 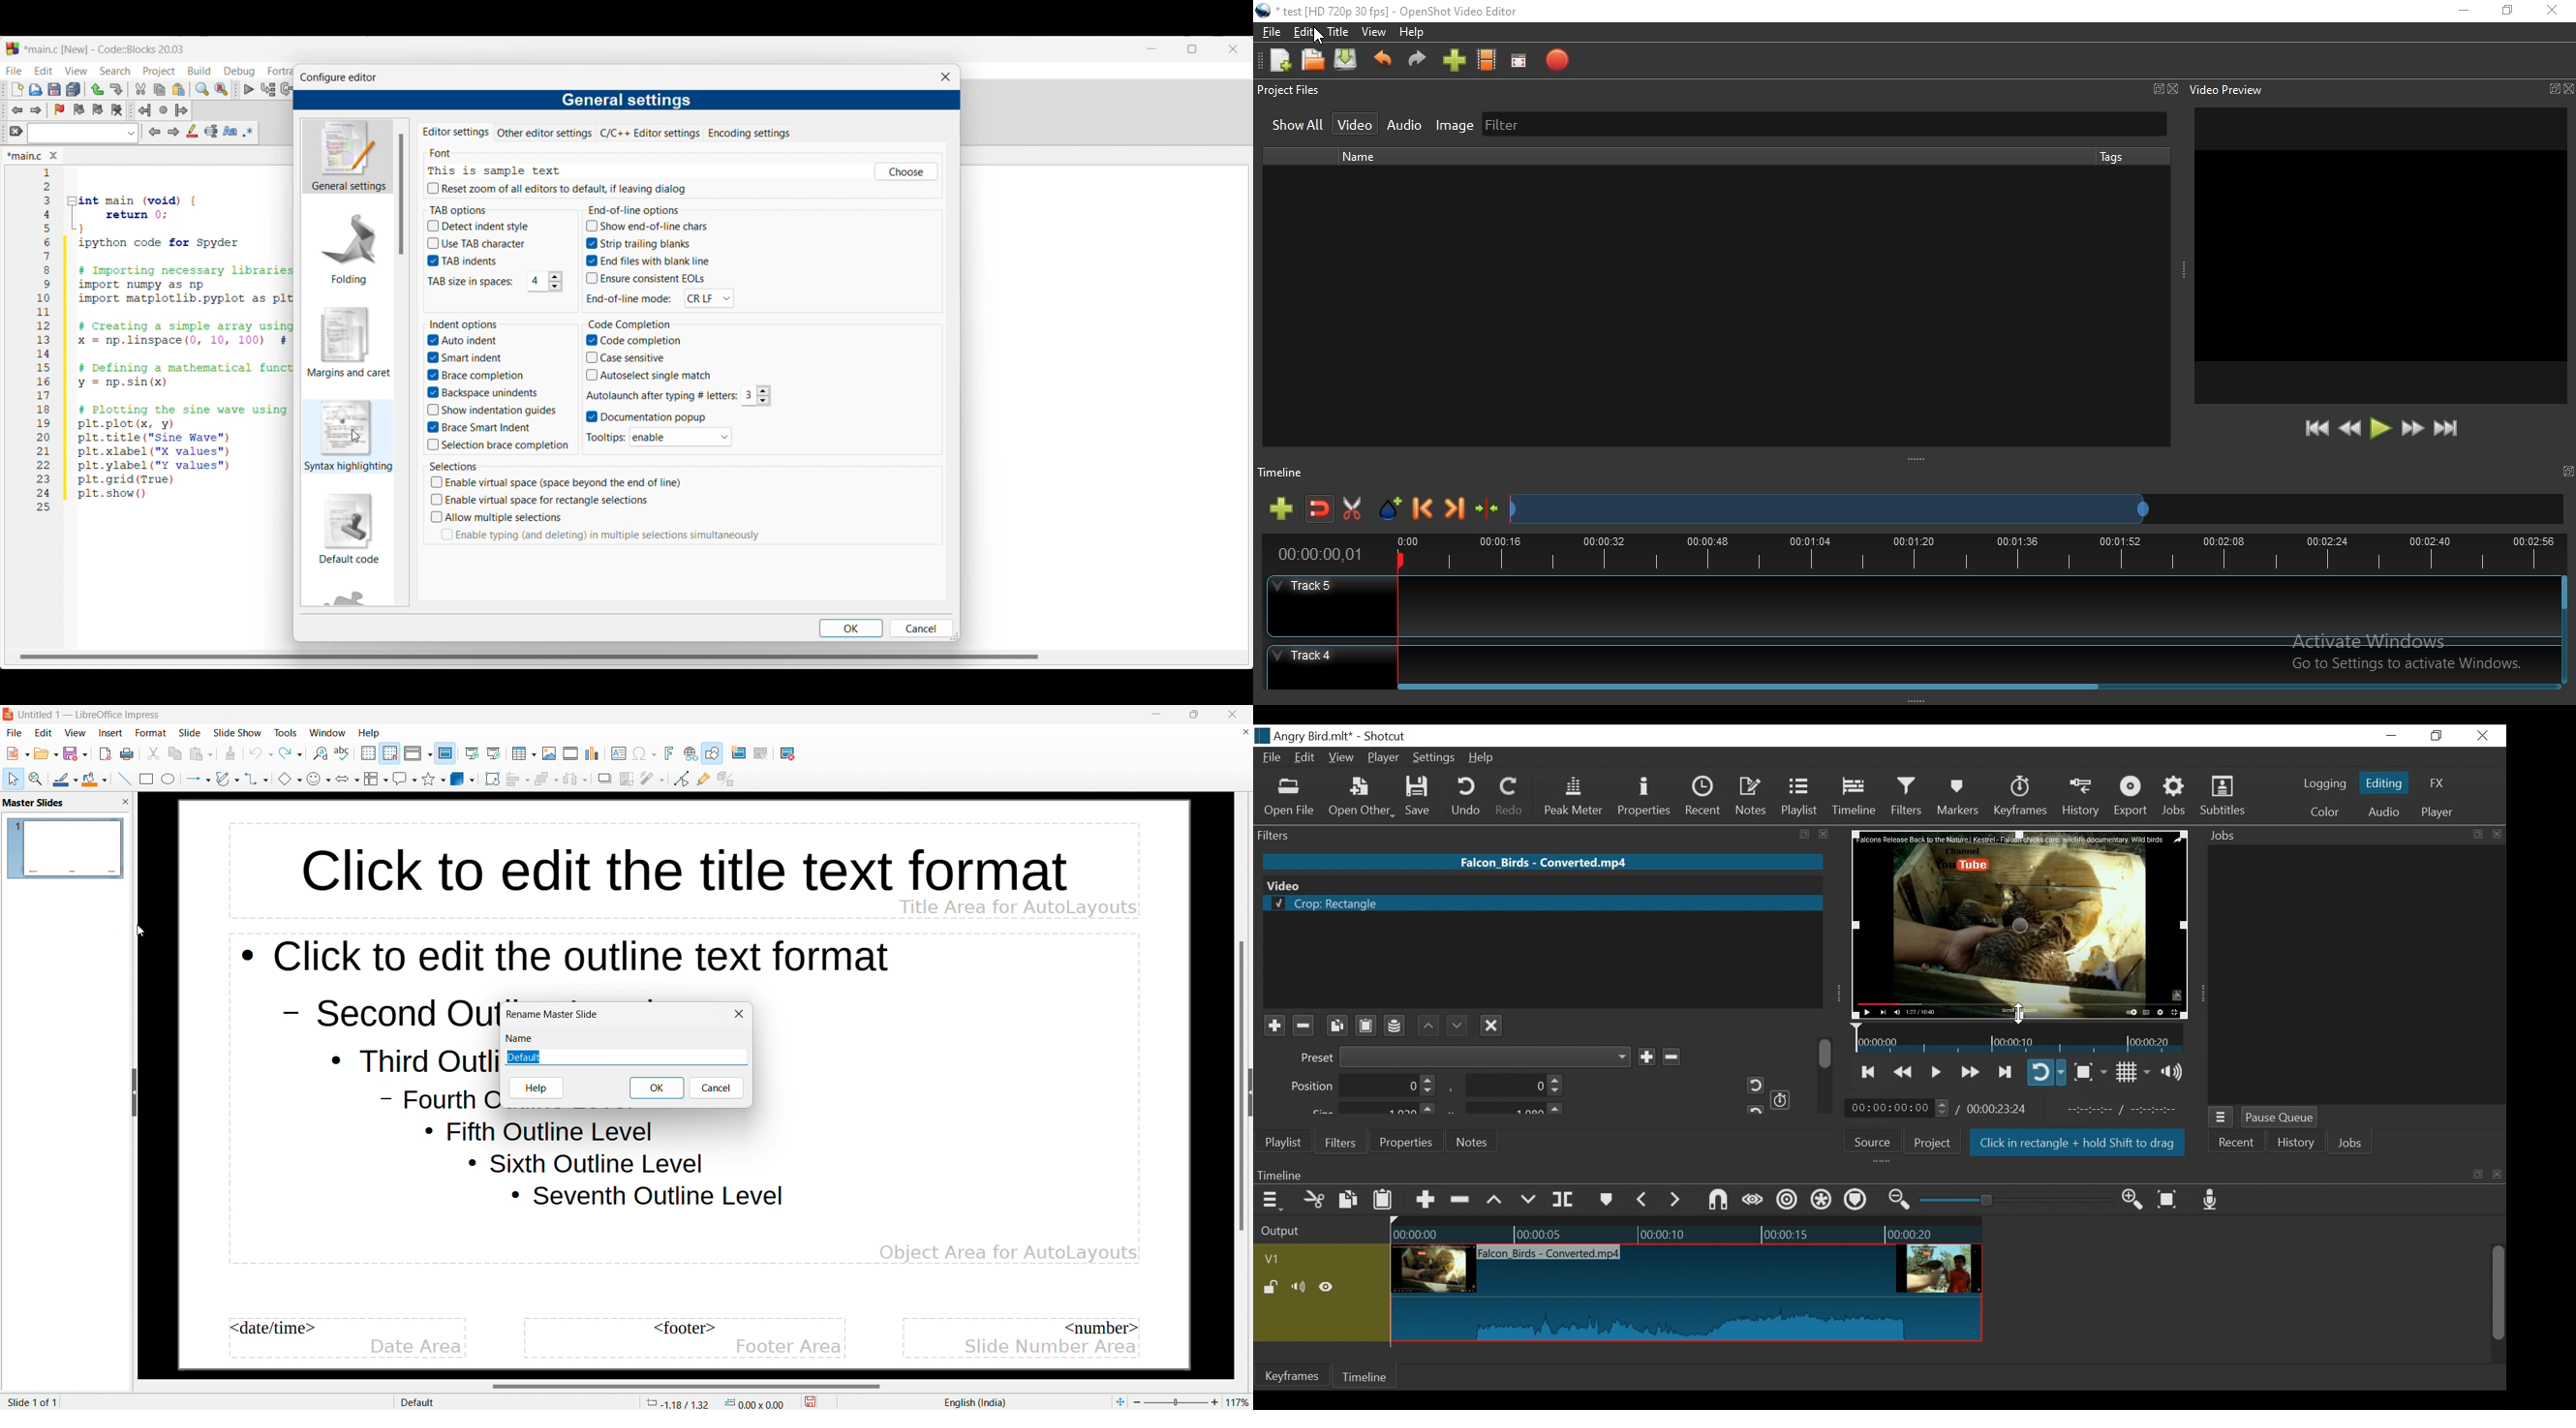 What do you see at coordinates (1289, 92) in the screenshot?
I see `Project files` at bounding box center [1289, 92].